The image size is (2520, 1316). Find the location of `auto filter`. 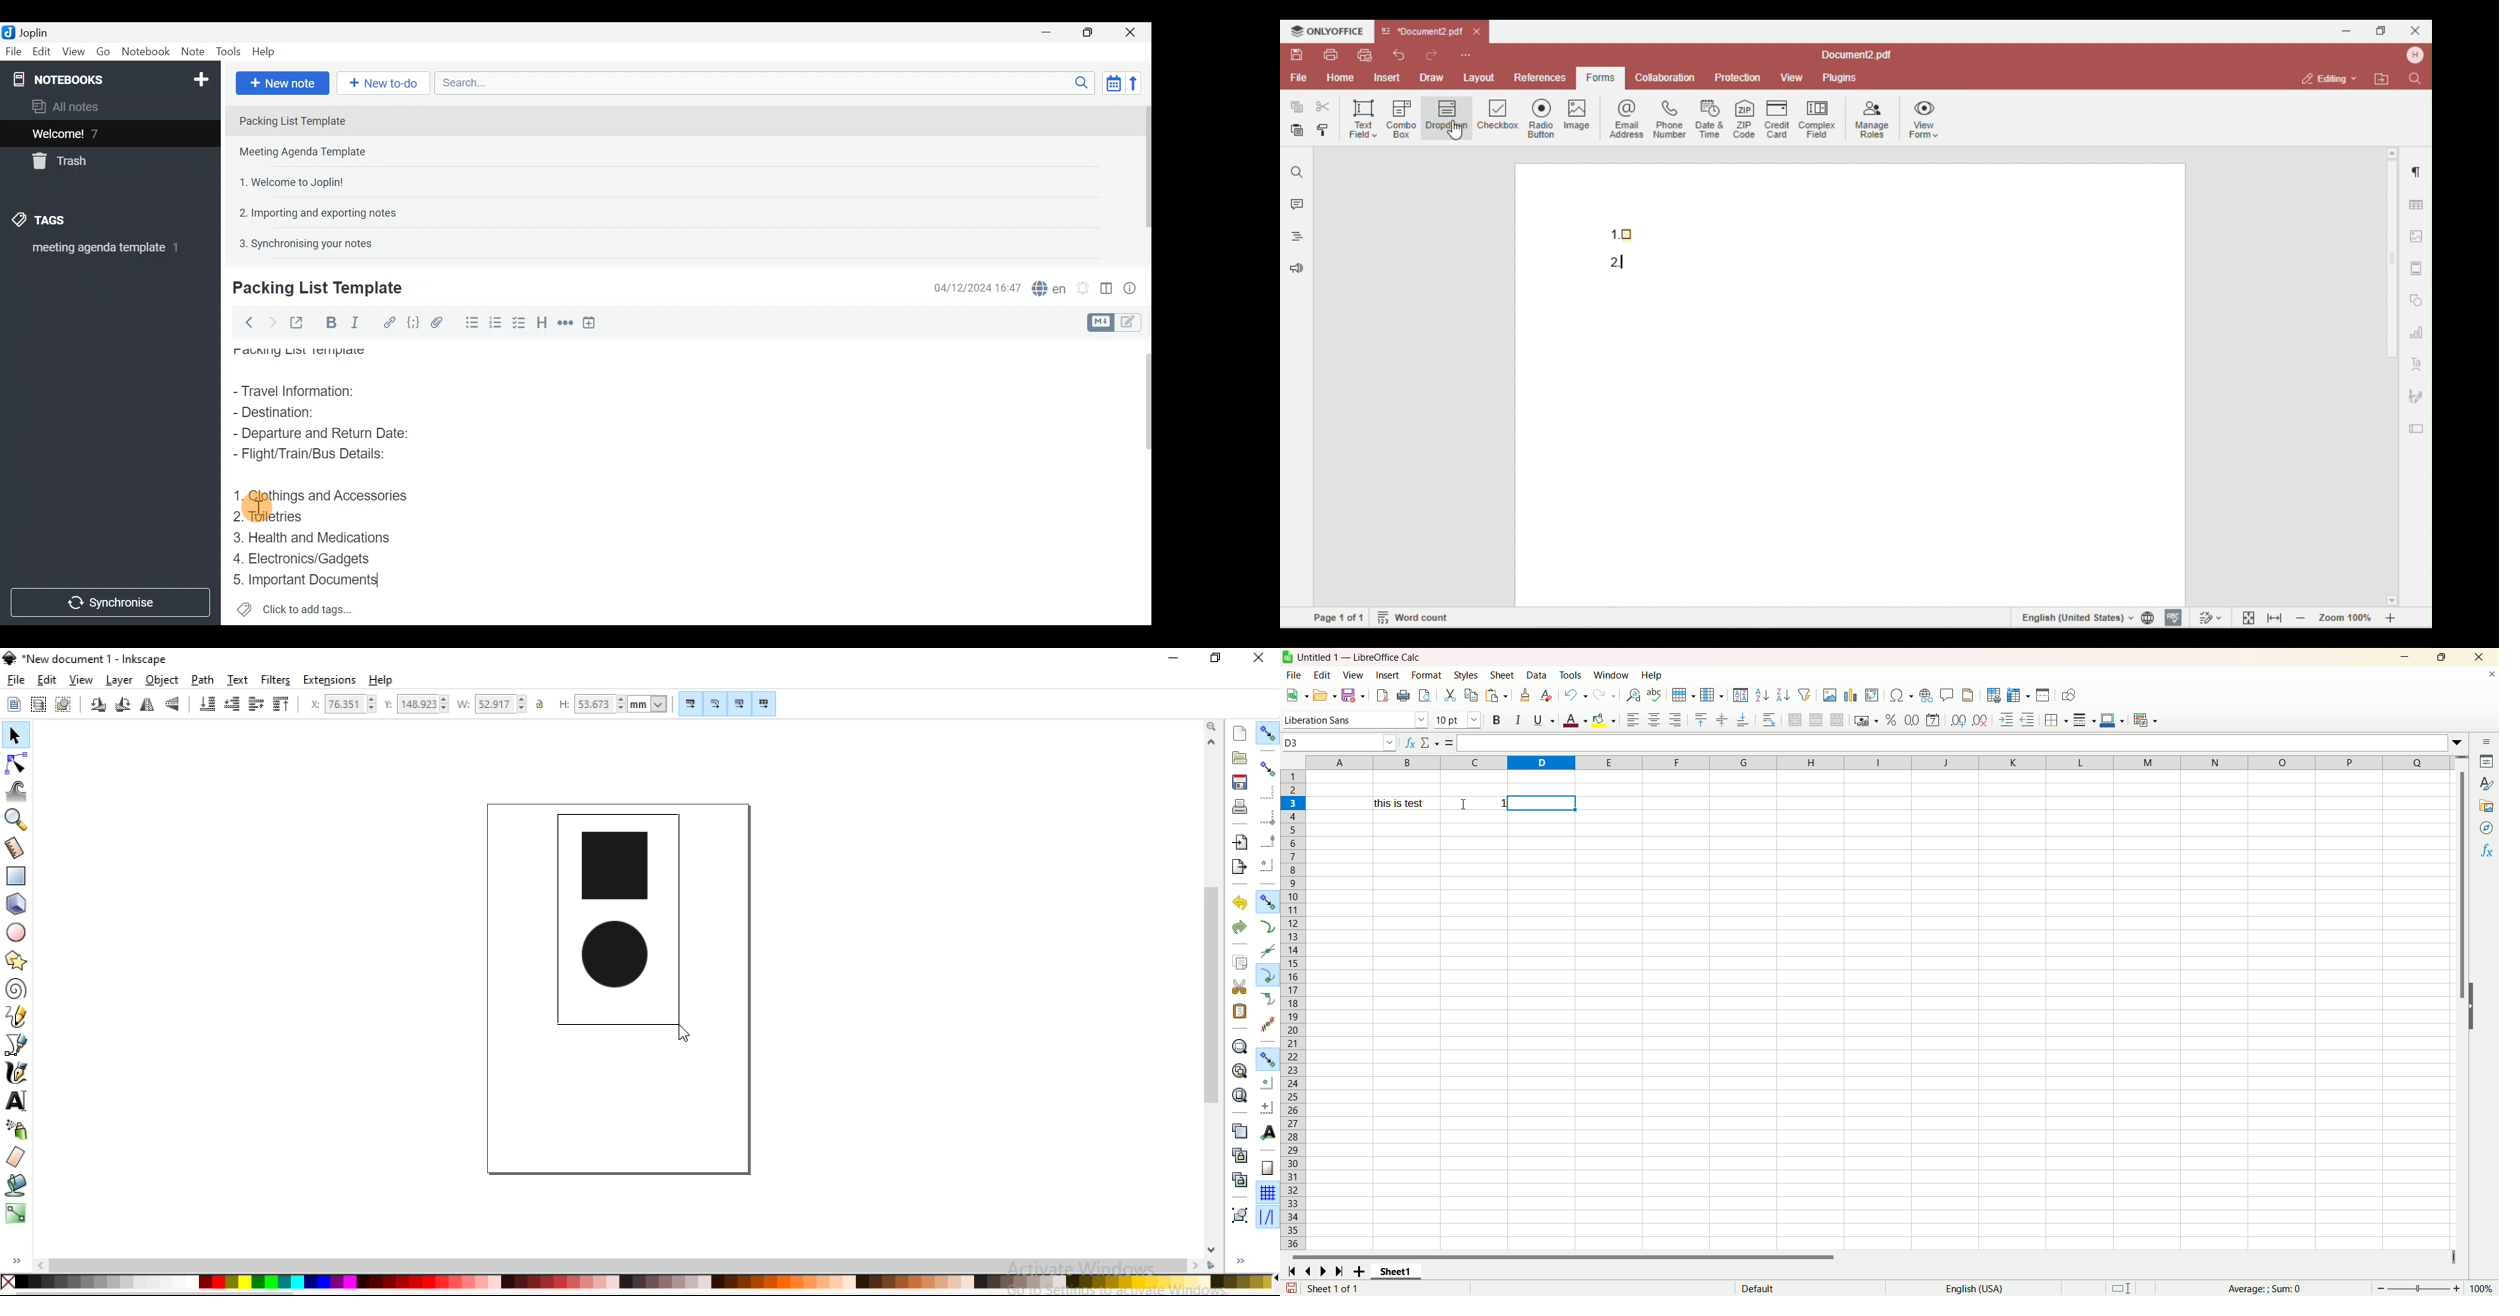

auto filter is located at coordinates (1805, 693).